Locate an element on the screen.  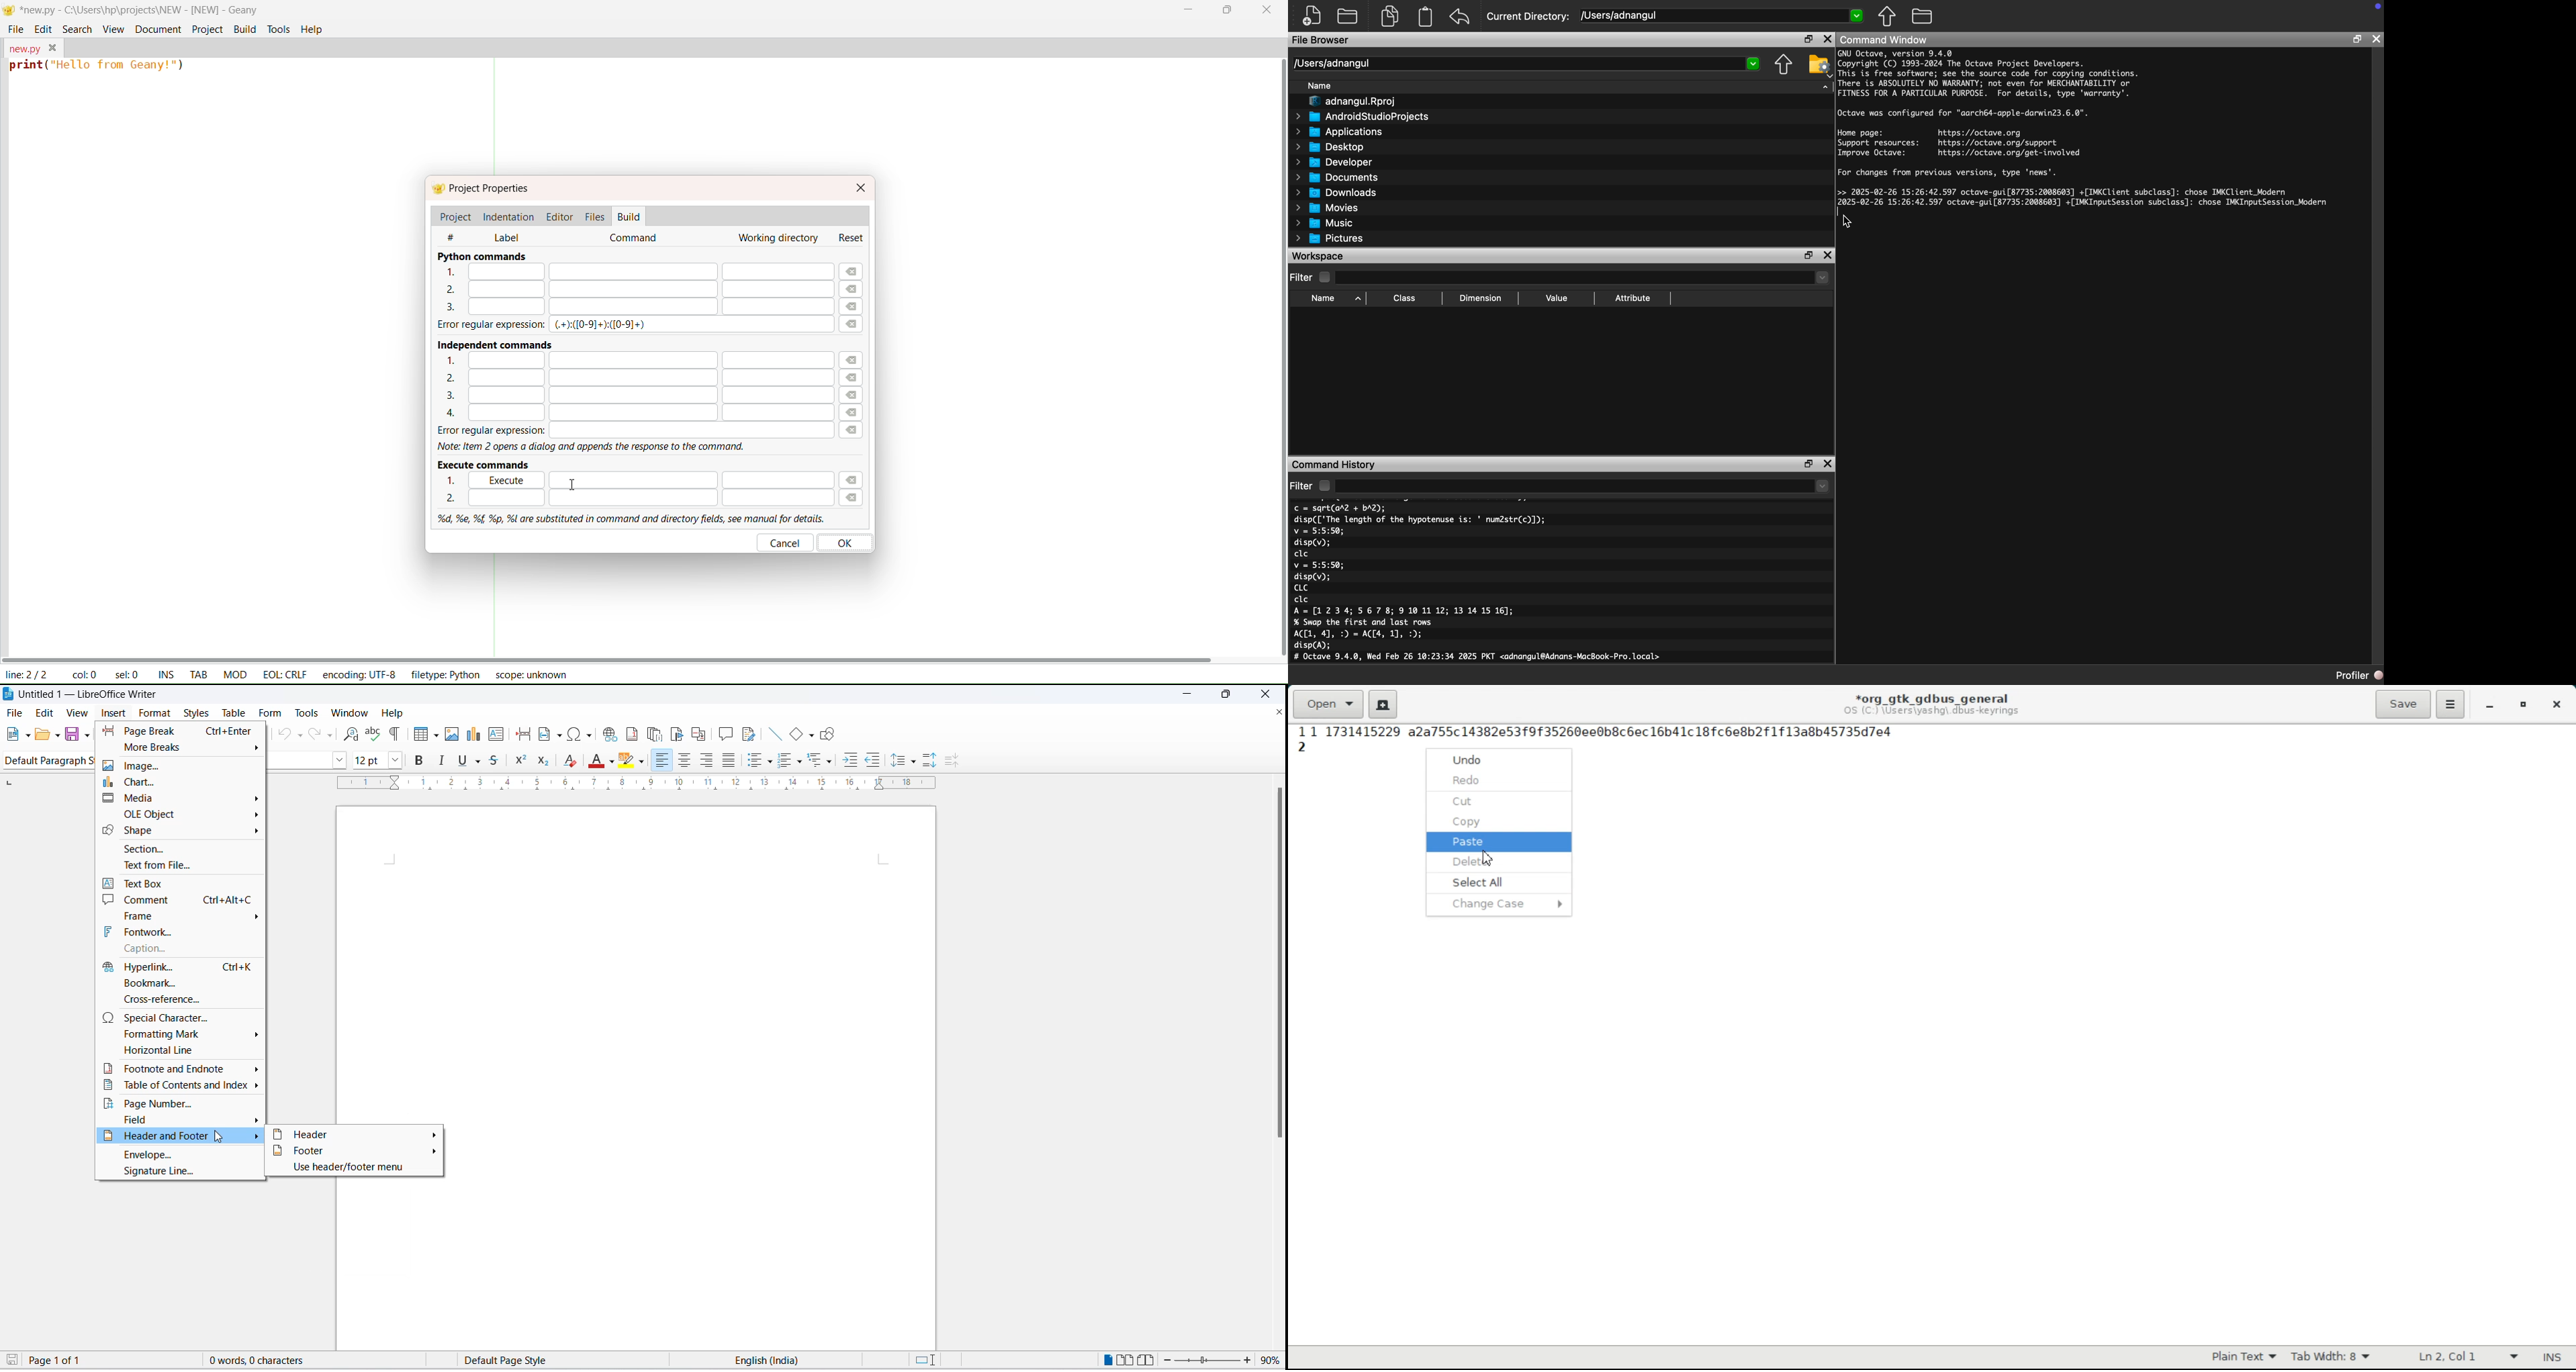
page break is located at coordinates (180, 731).